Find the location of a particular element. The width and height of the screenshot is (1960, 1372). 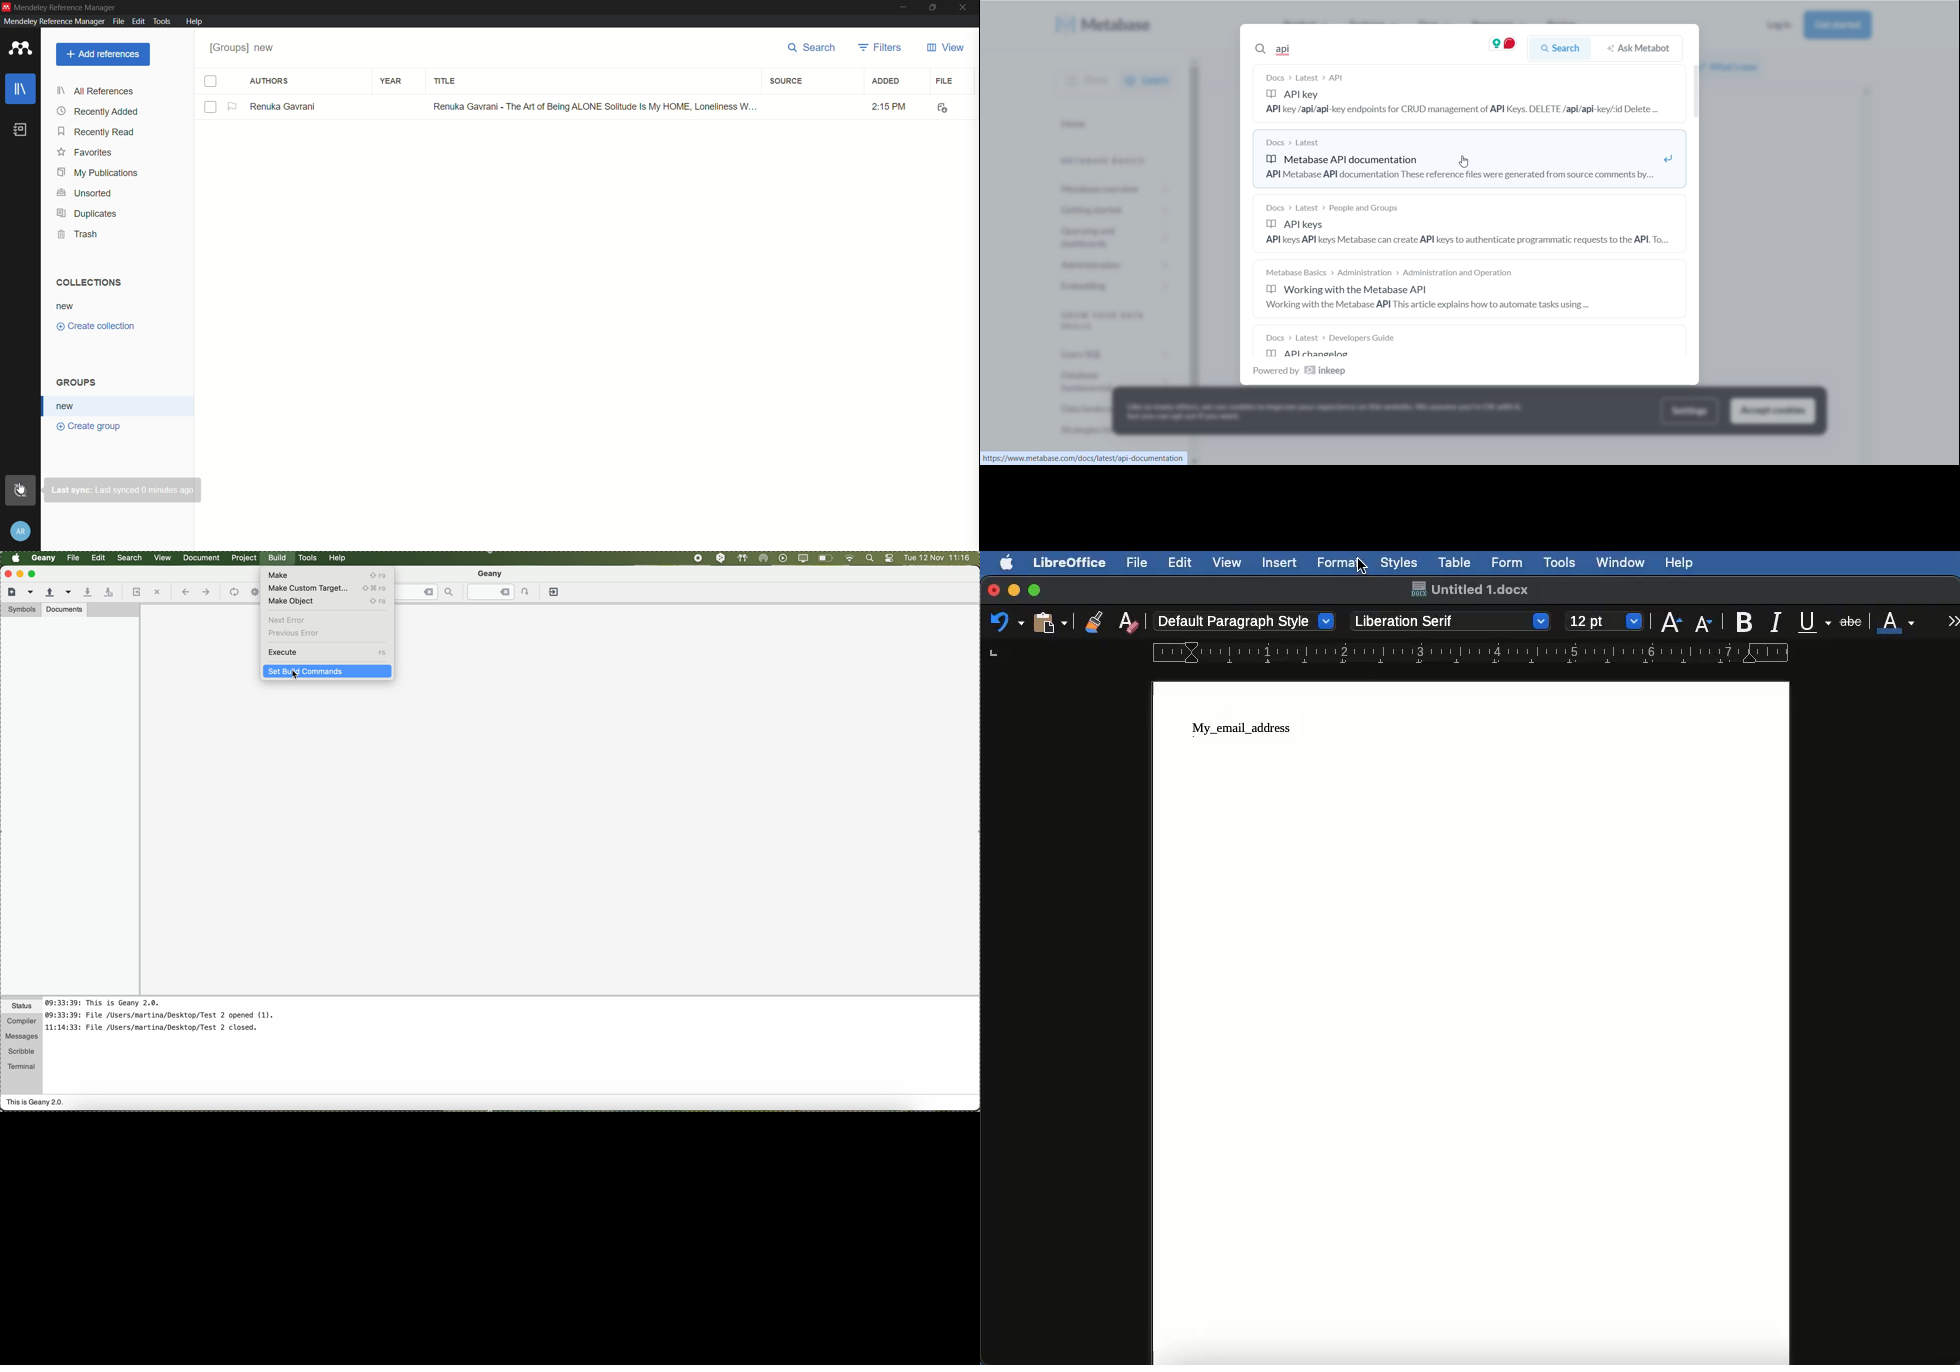

open an existing file is located at coordinates (50, 593).